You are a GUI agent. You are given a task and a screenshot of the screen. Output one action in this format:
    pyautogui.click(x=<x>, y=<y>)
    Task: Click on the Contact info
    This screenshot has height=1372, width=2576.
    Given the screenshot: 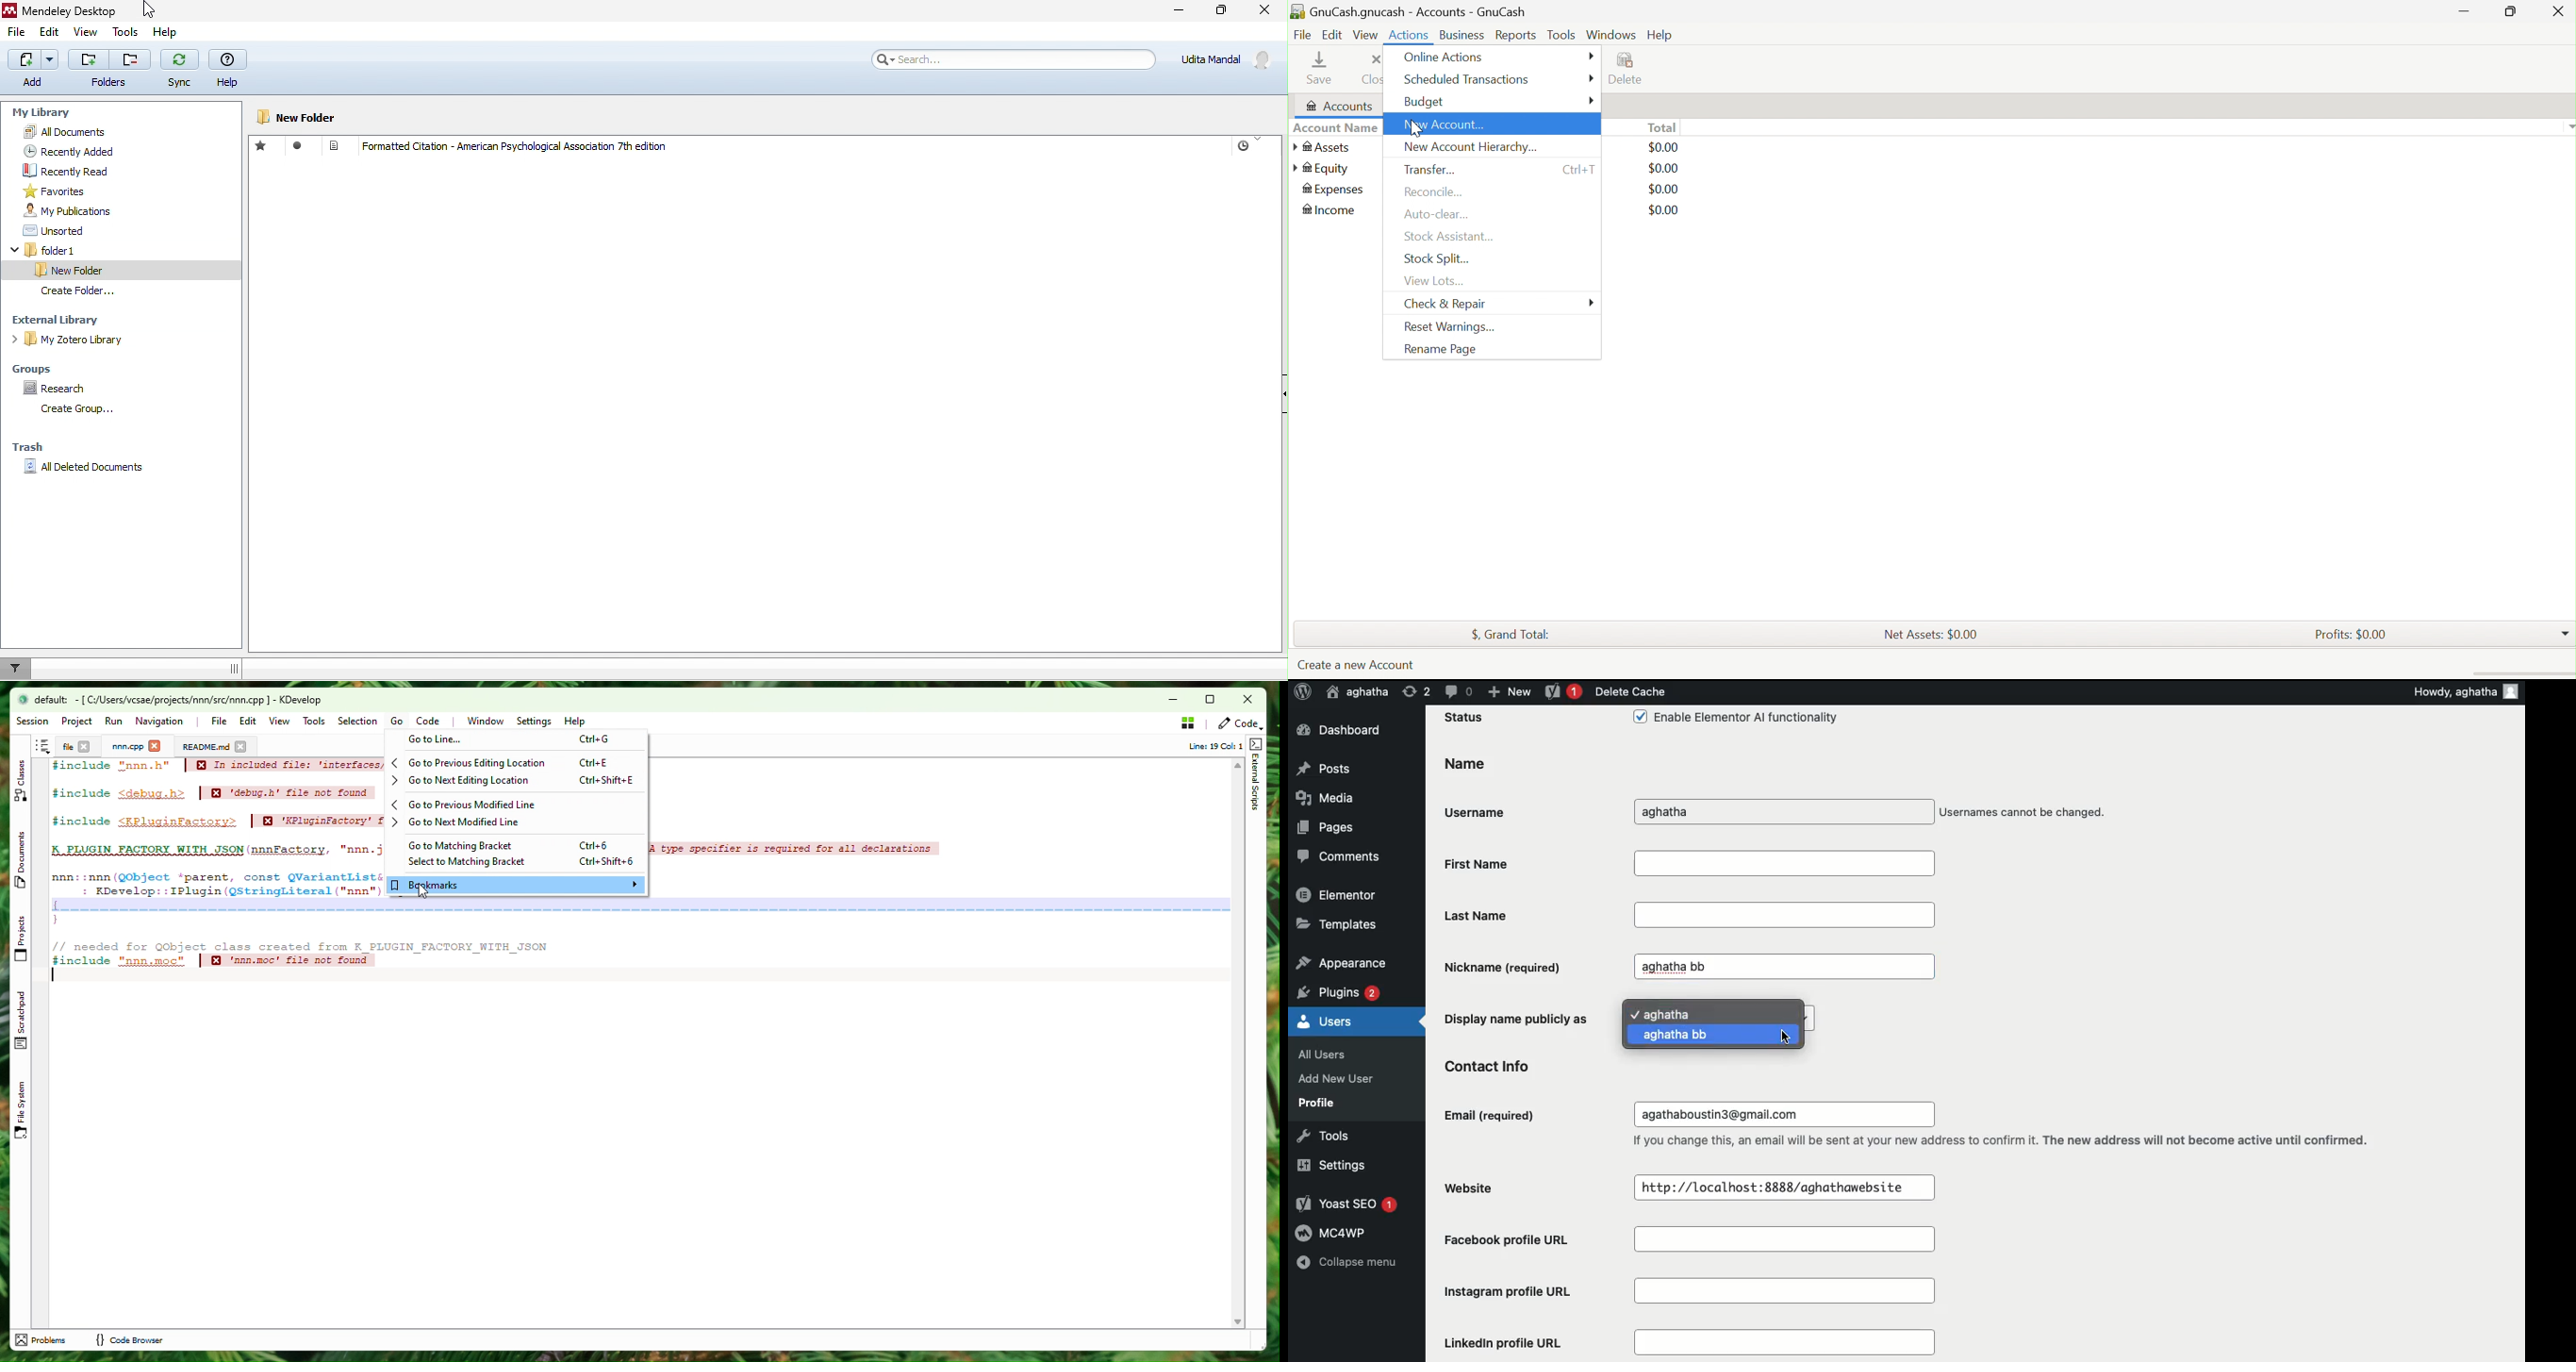 What is the action you would take?
    pyautogui.click(x=1498, y=1064)
    